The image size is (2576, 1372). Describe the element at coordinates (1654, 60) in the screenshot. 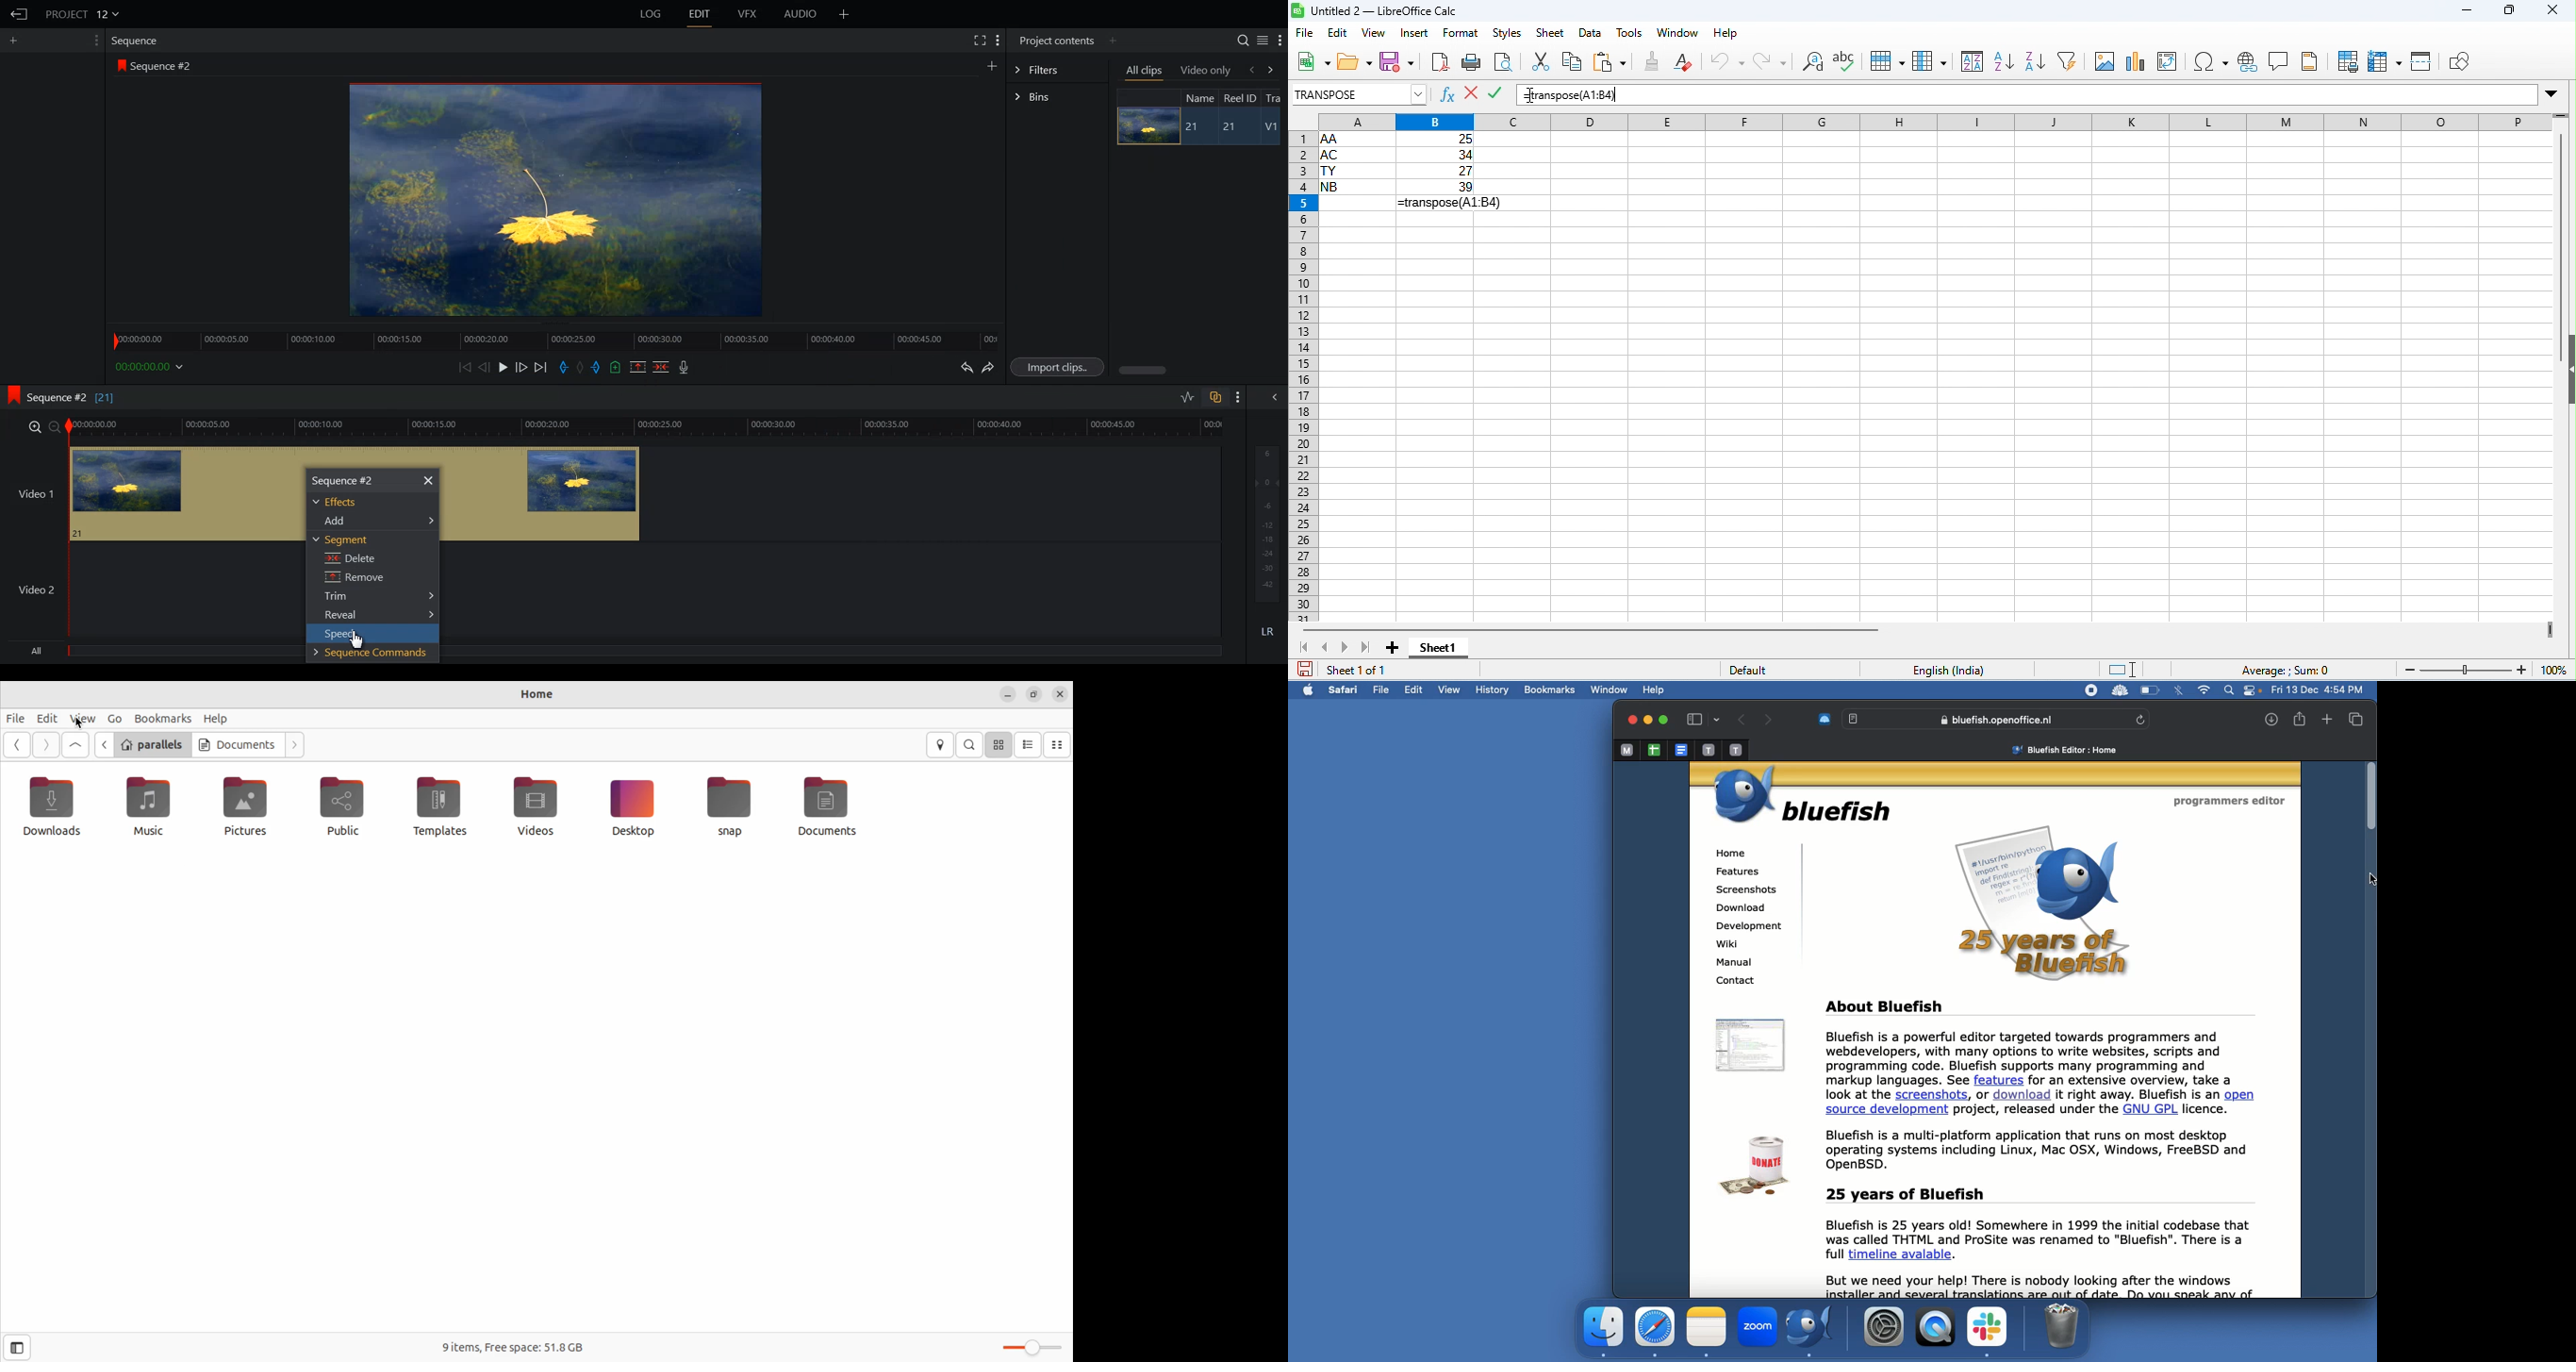

I see `clone` at that location.